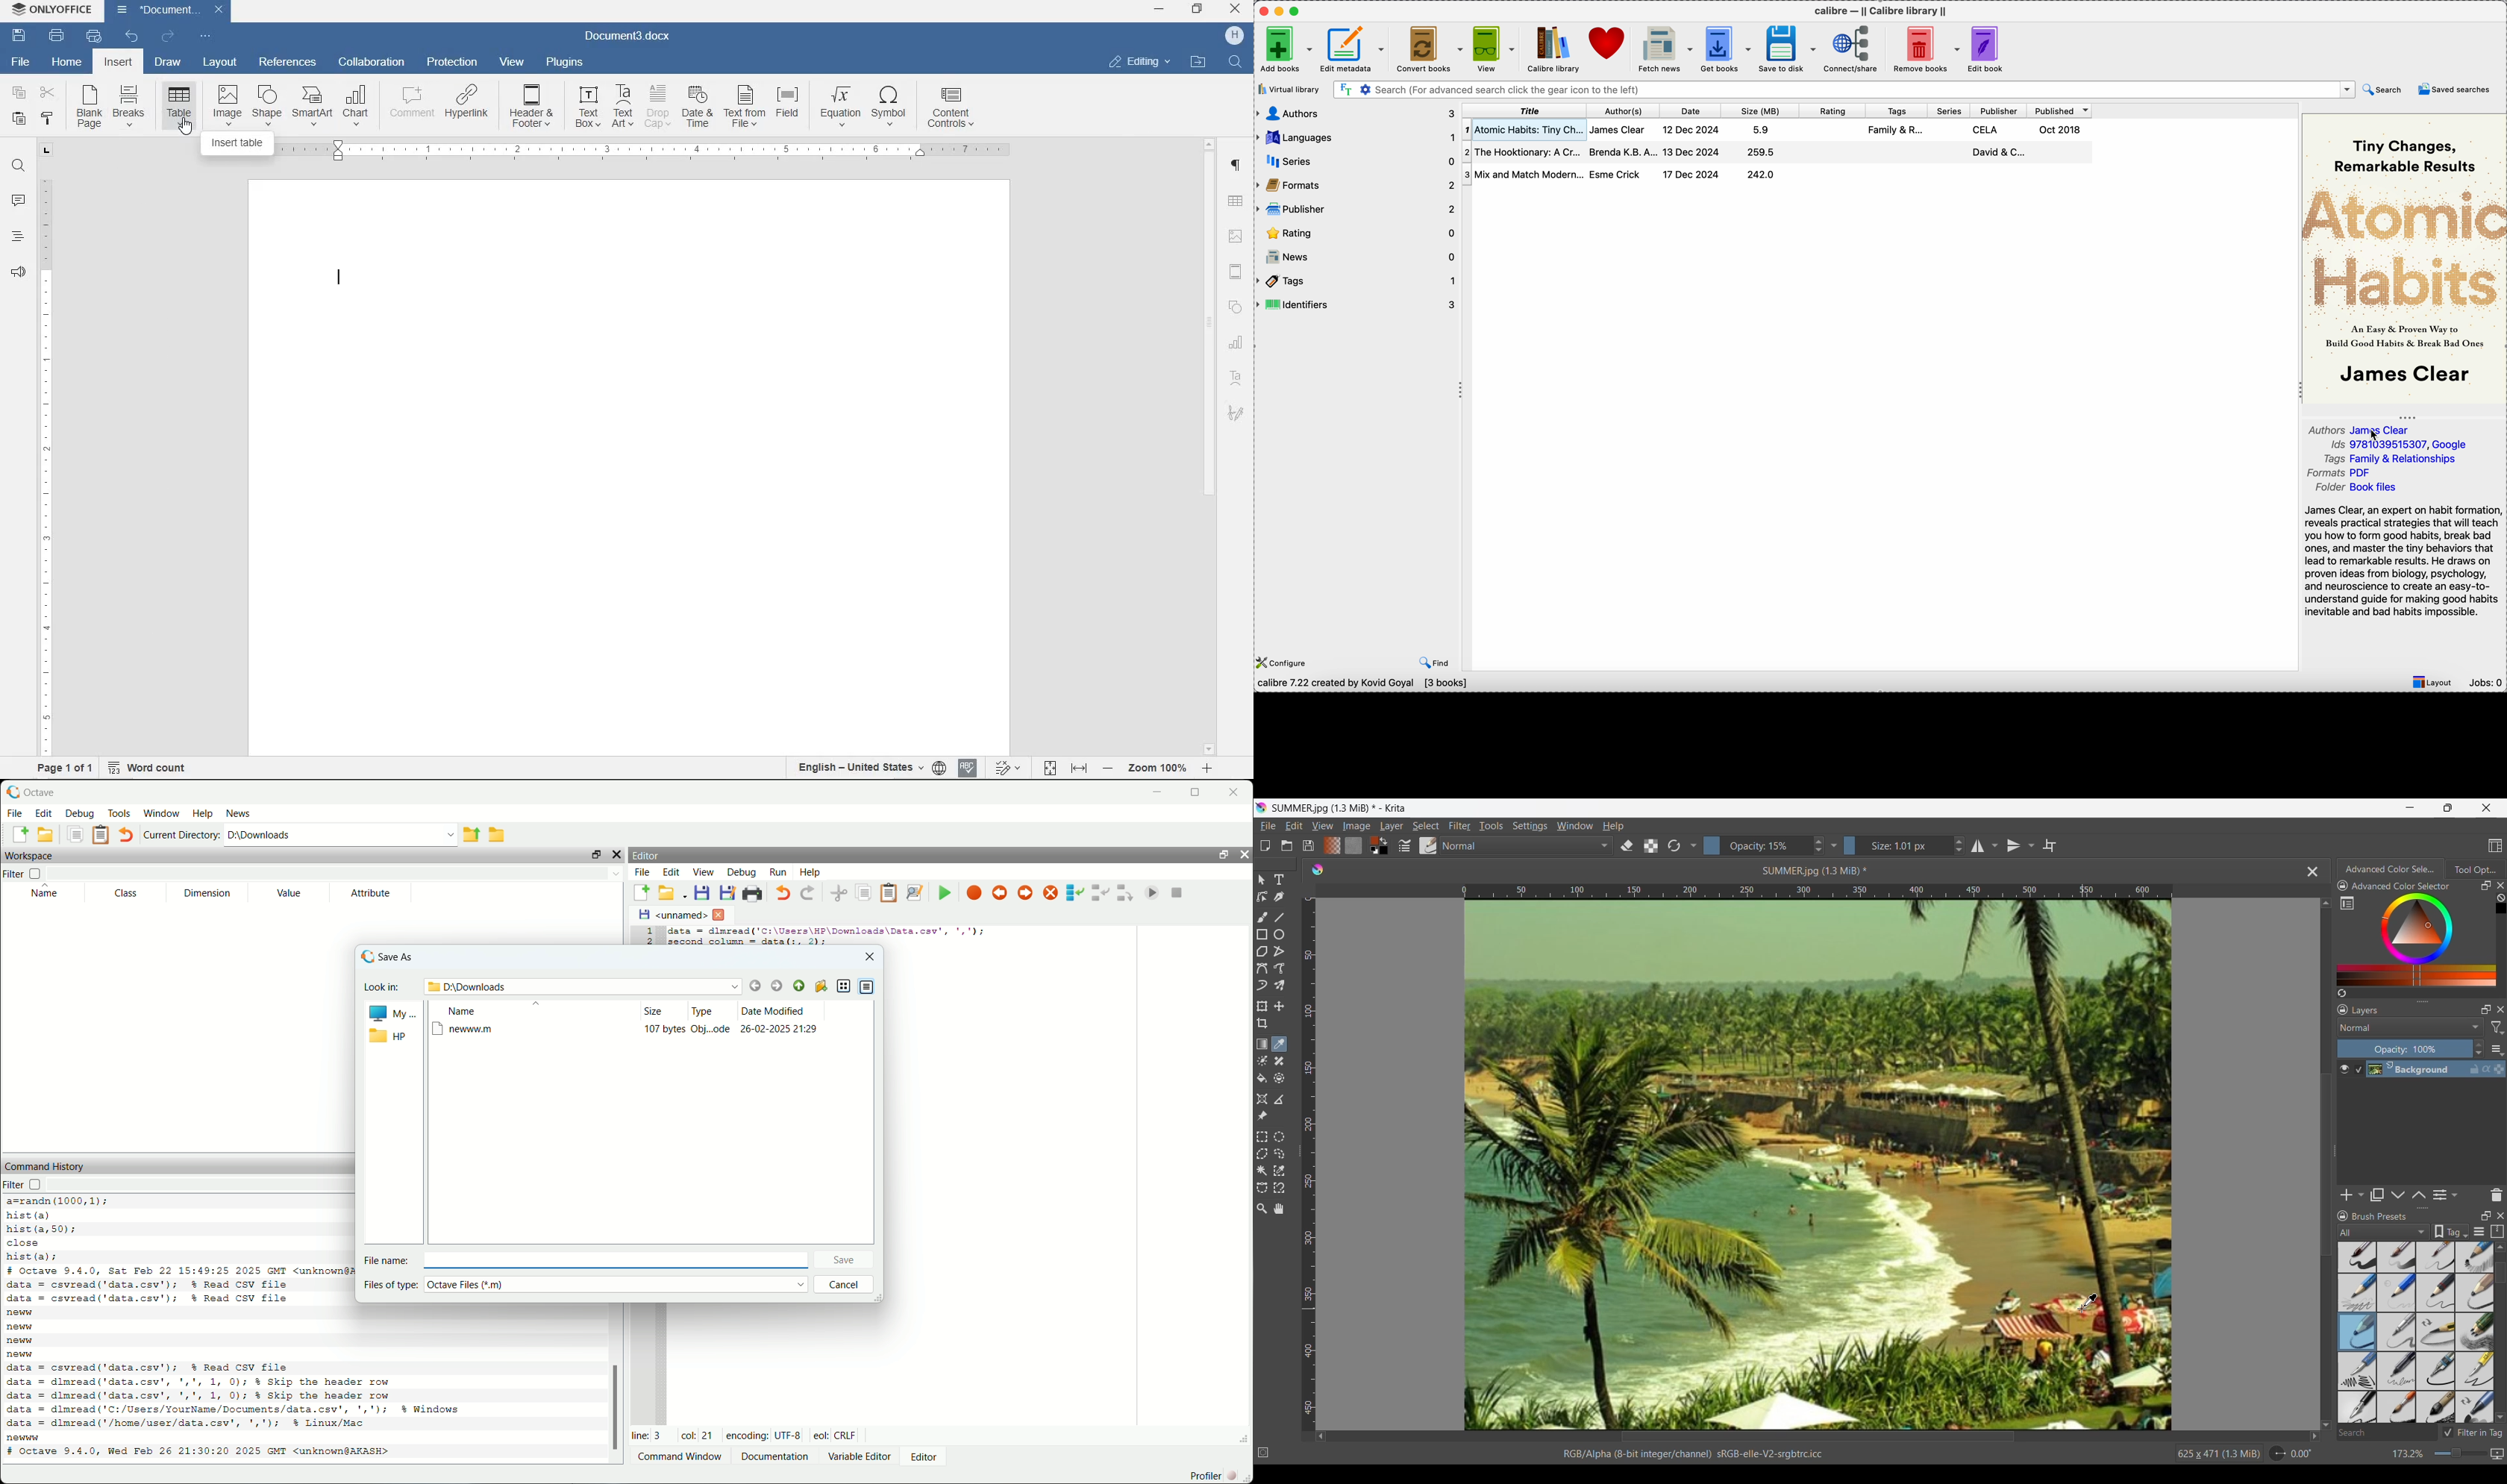 The width and height of the screenshot is (2520, 1484). I want to click on type, so click(703, 1011).